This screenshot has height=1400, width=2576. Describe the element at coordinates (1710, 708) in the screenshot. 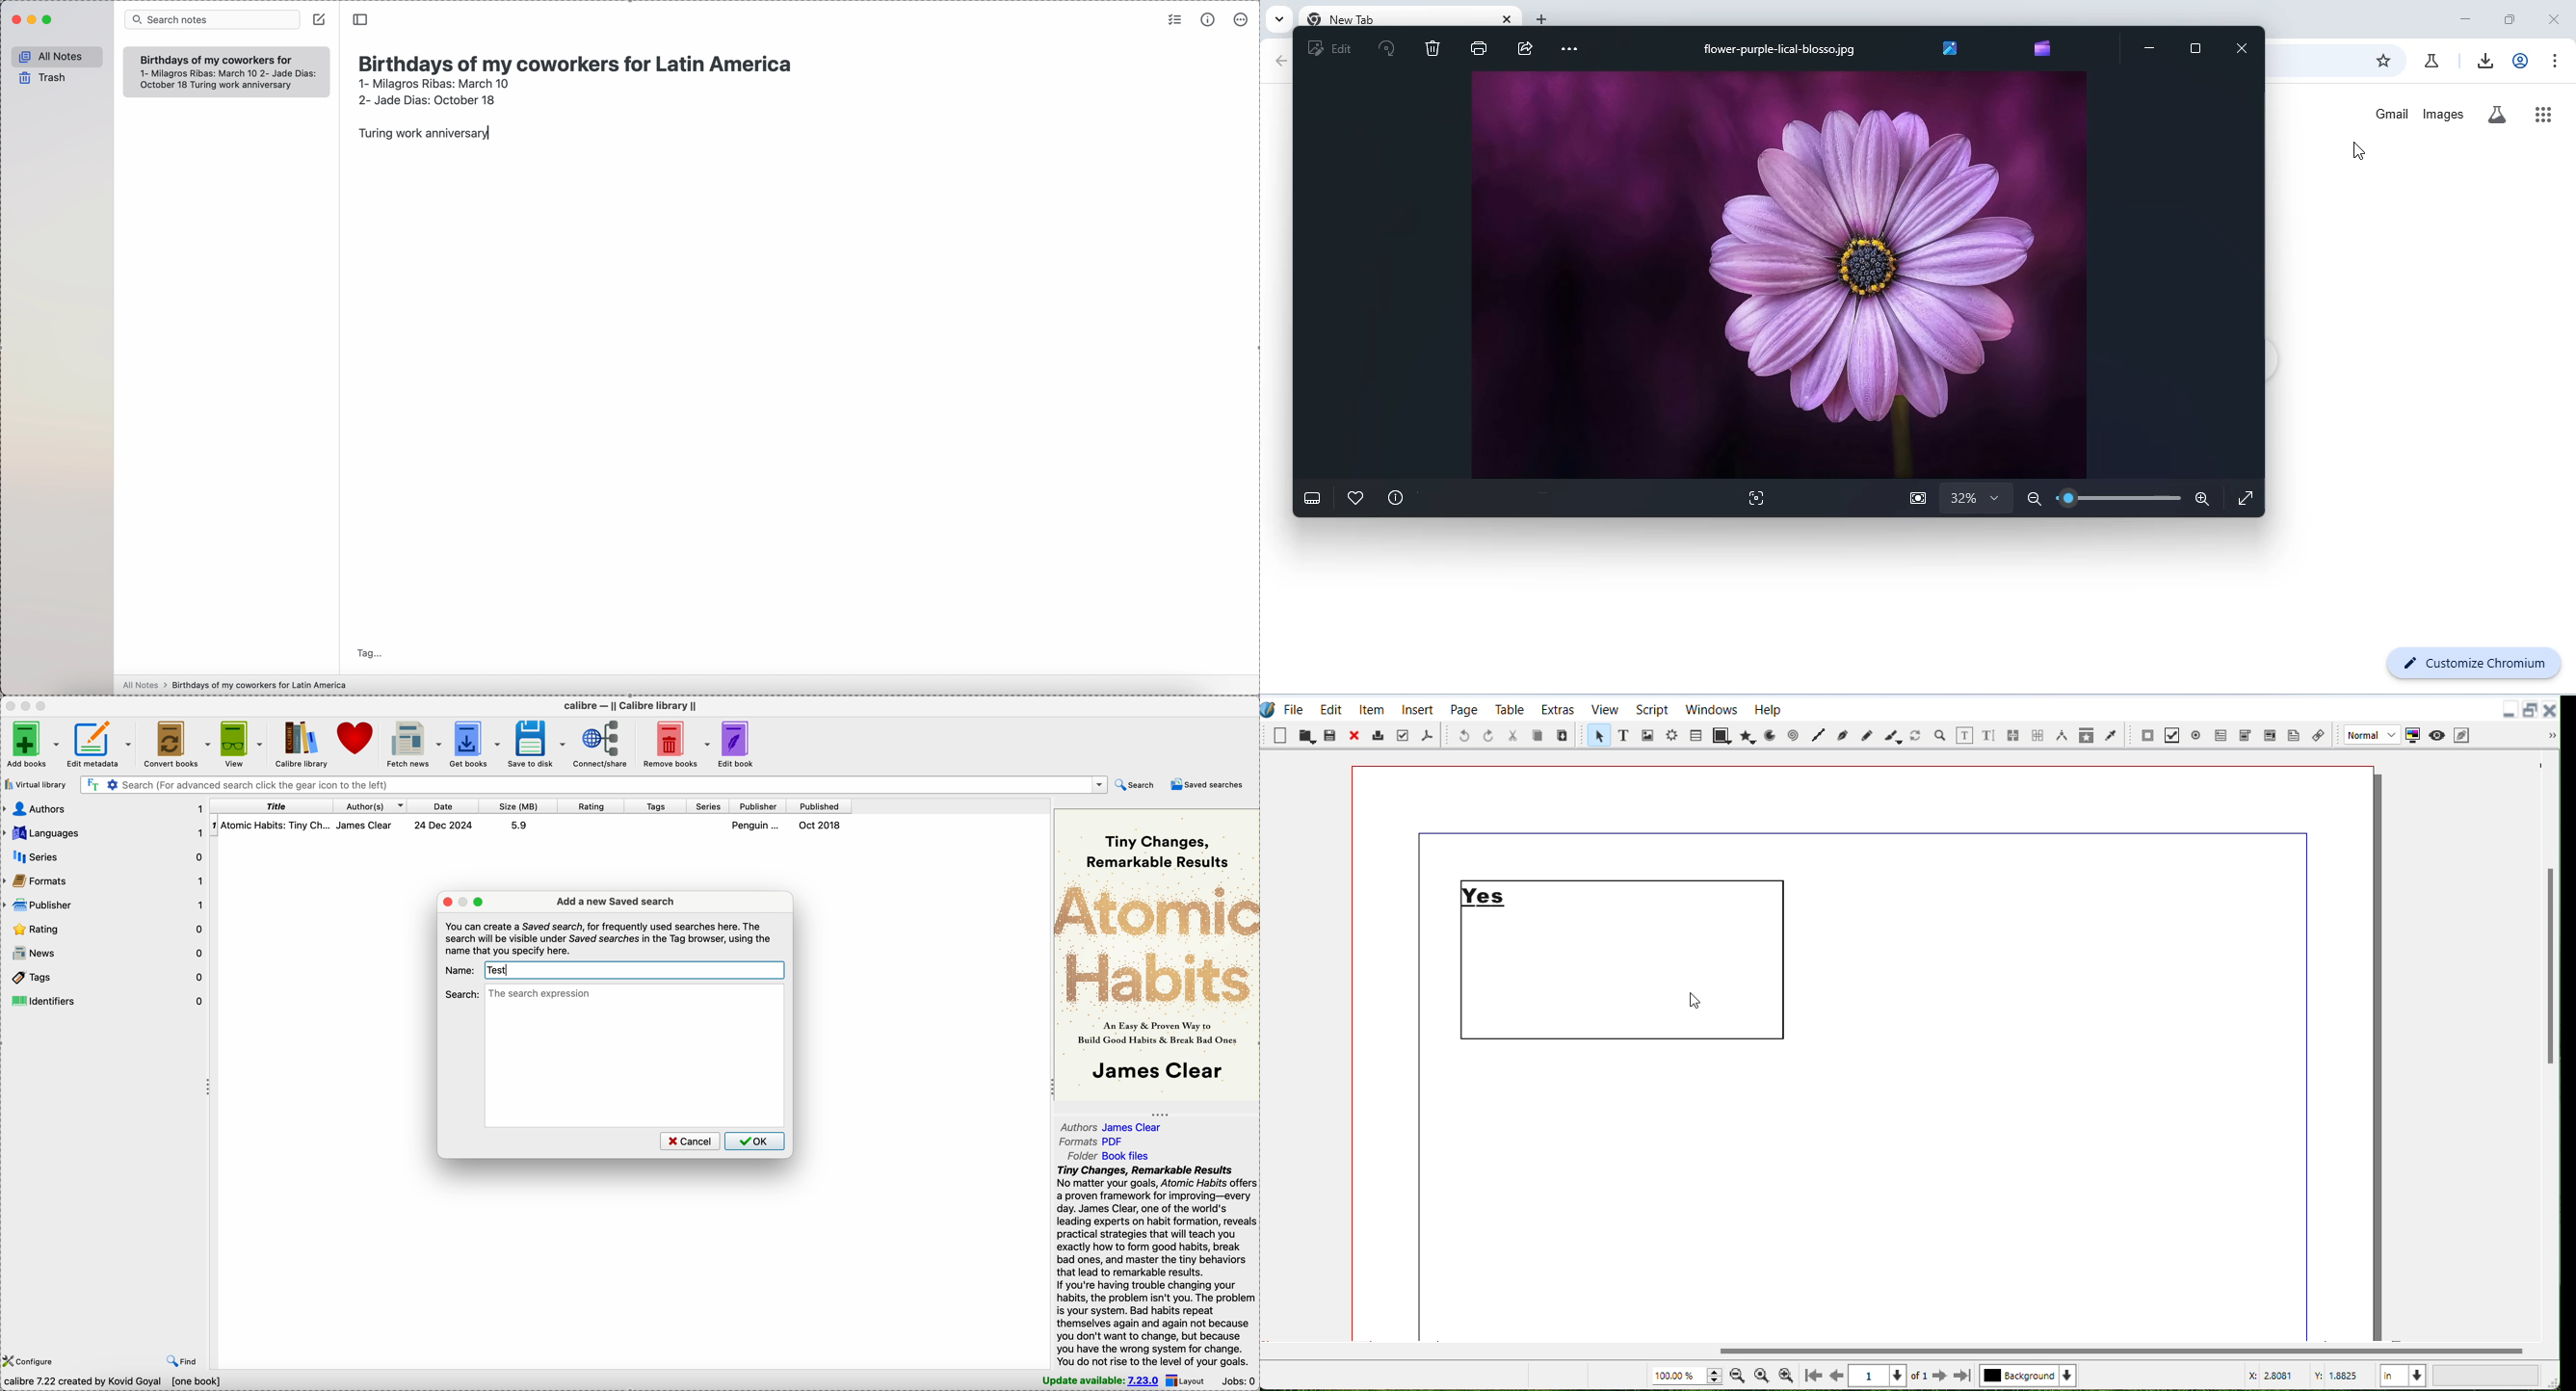

I see `Windows` at that location.